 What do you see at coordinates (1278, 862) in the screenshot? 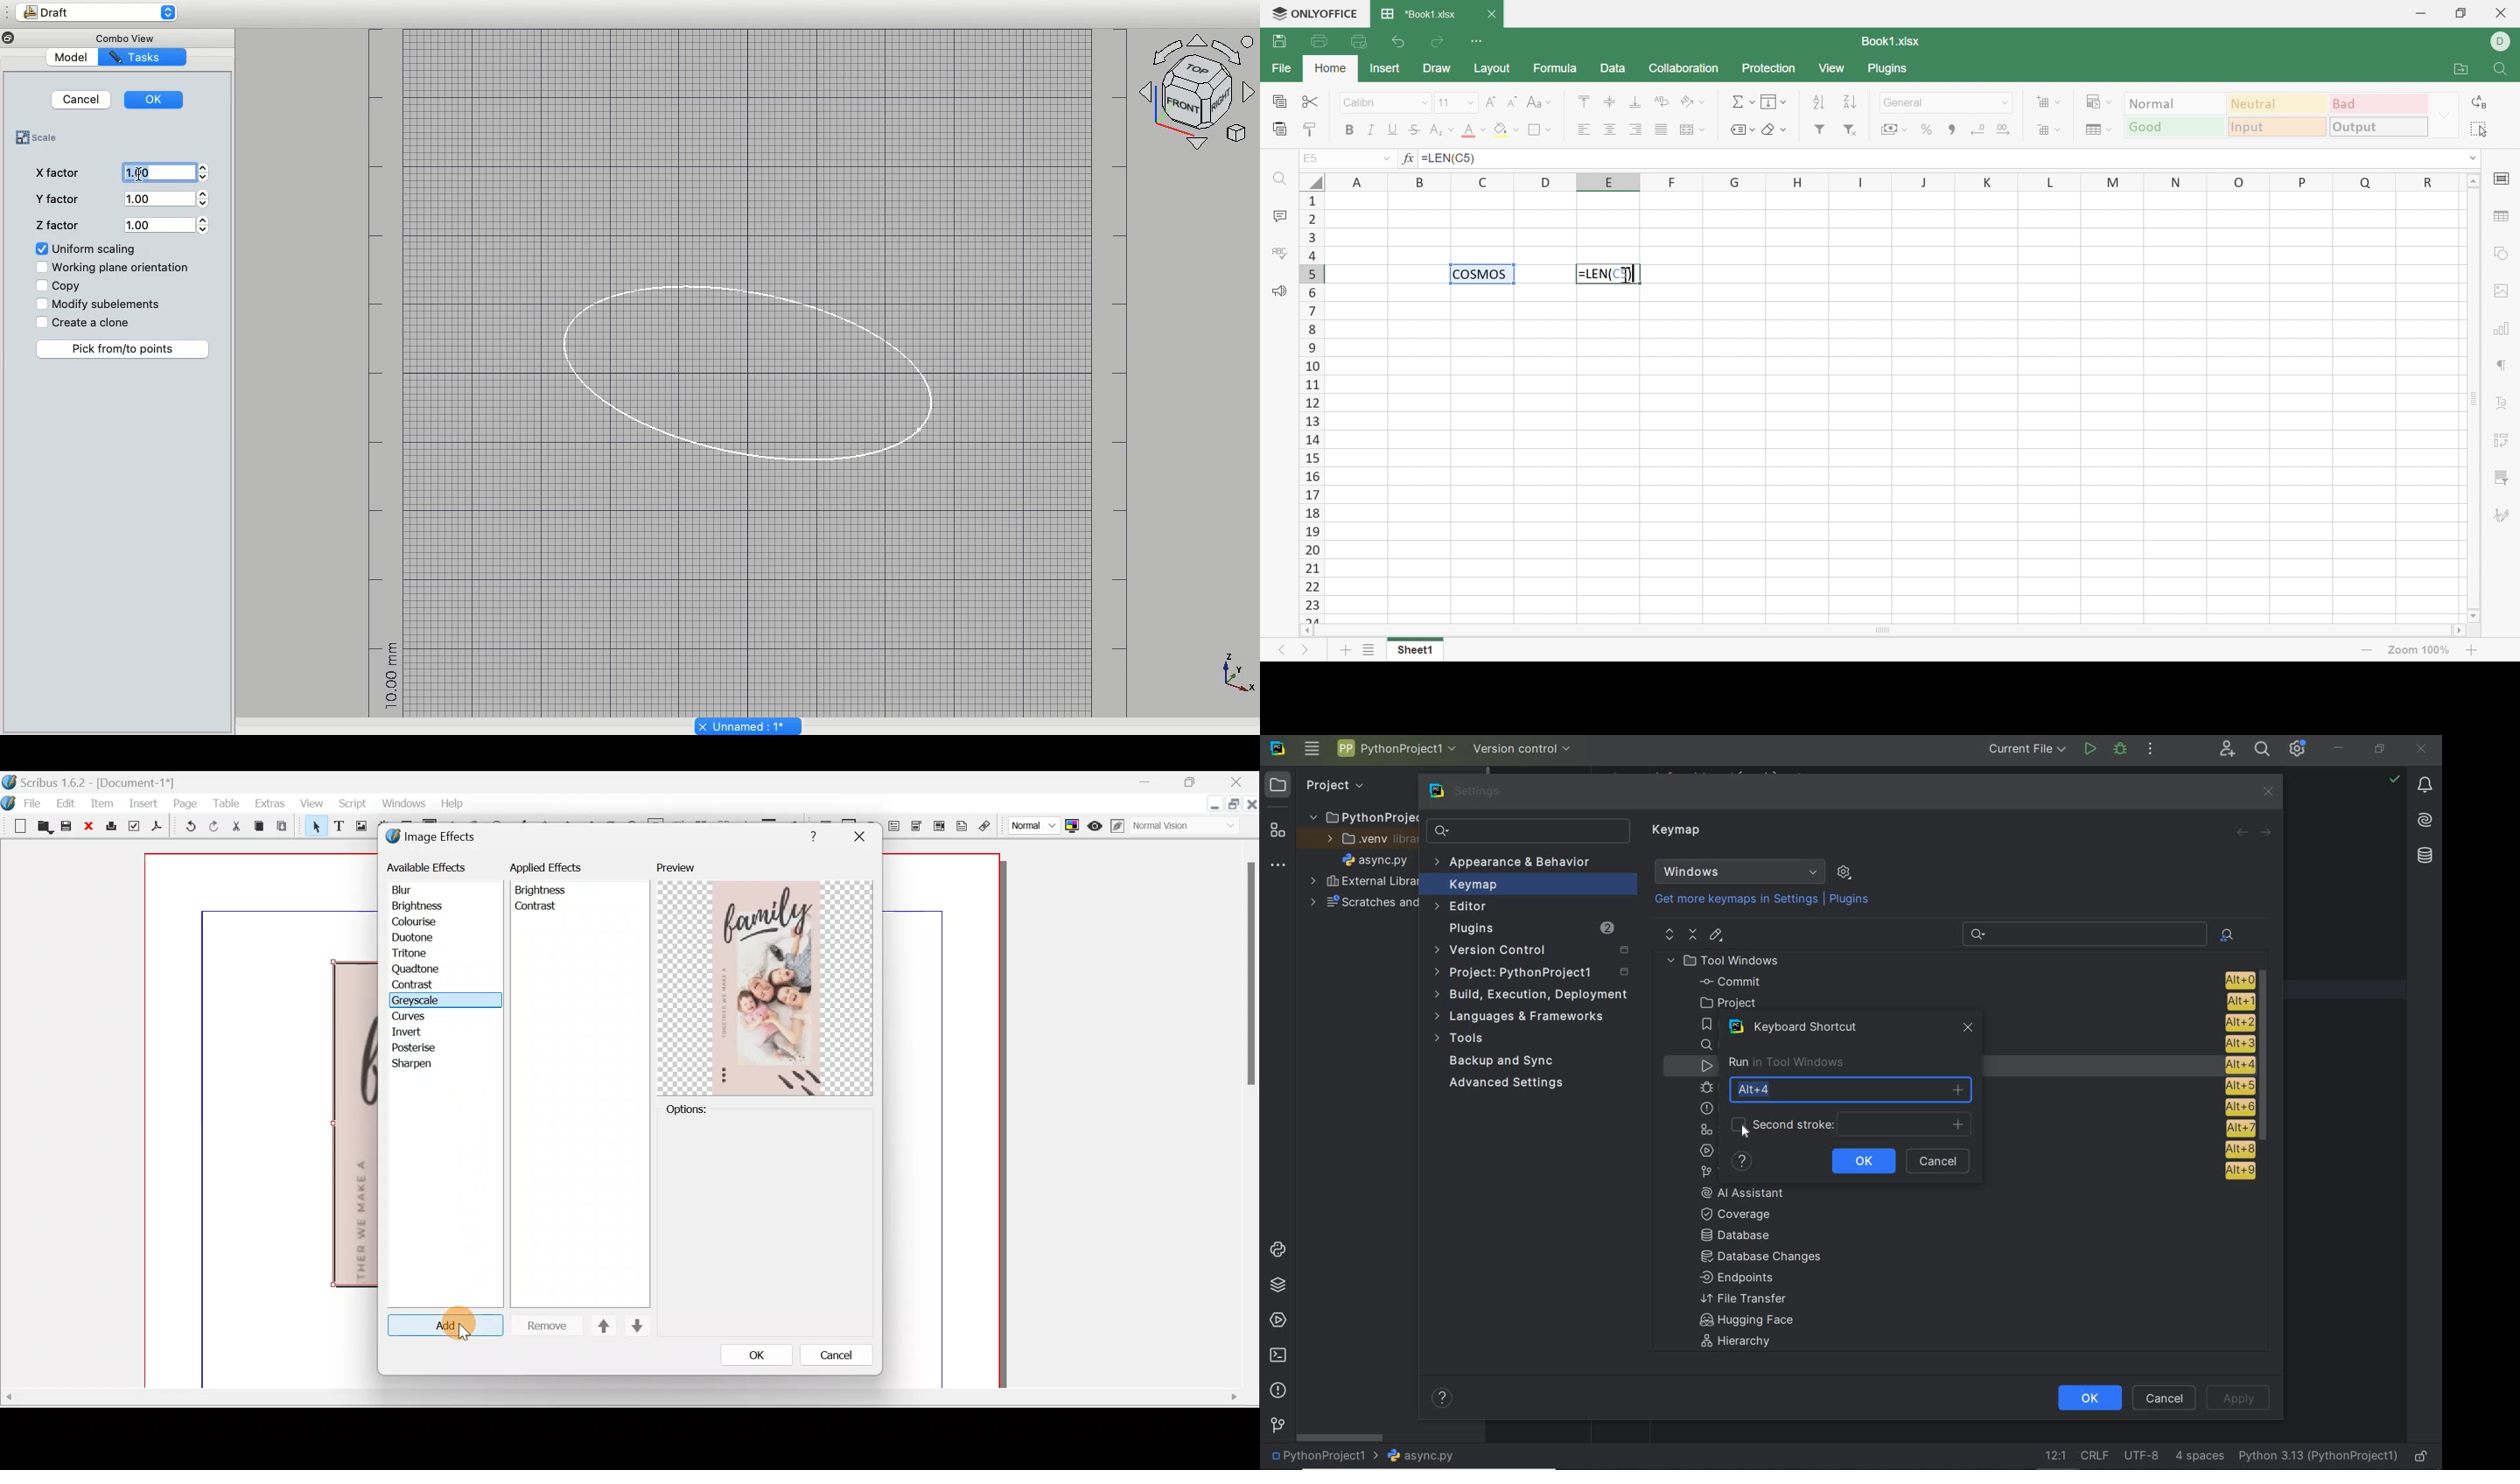
I see `More tool windows` at bounding box center [1278, 862].